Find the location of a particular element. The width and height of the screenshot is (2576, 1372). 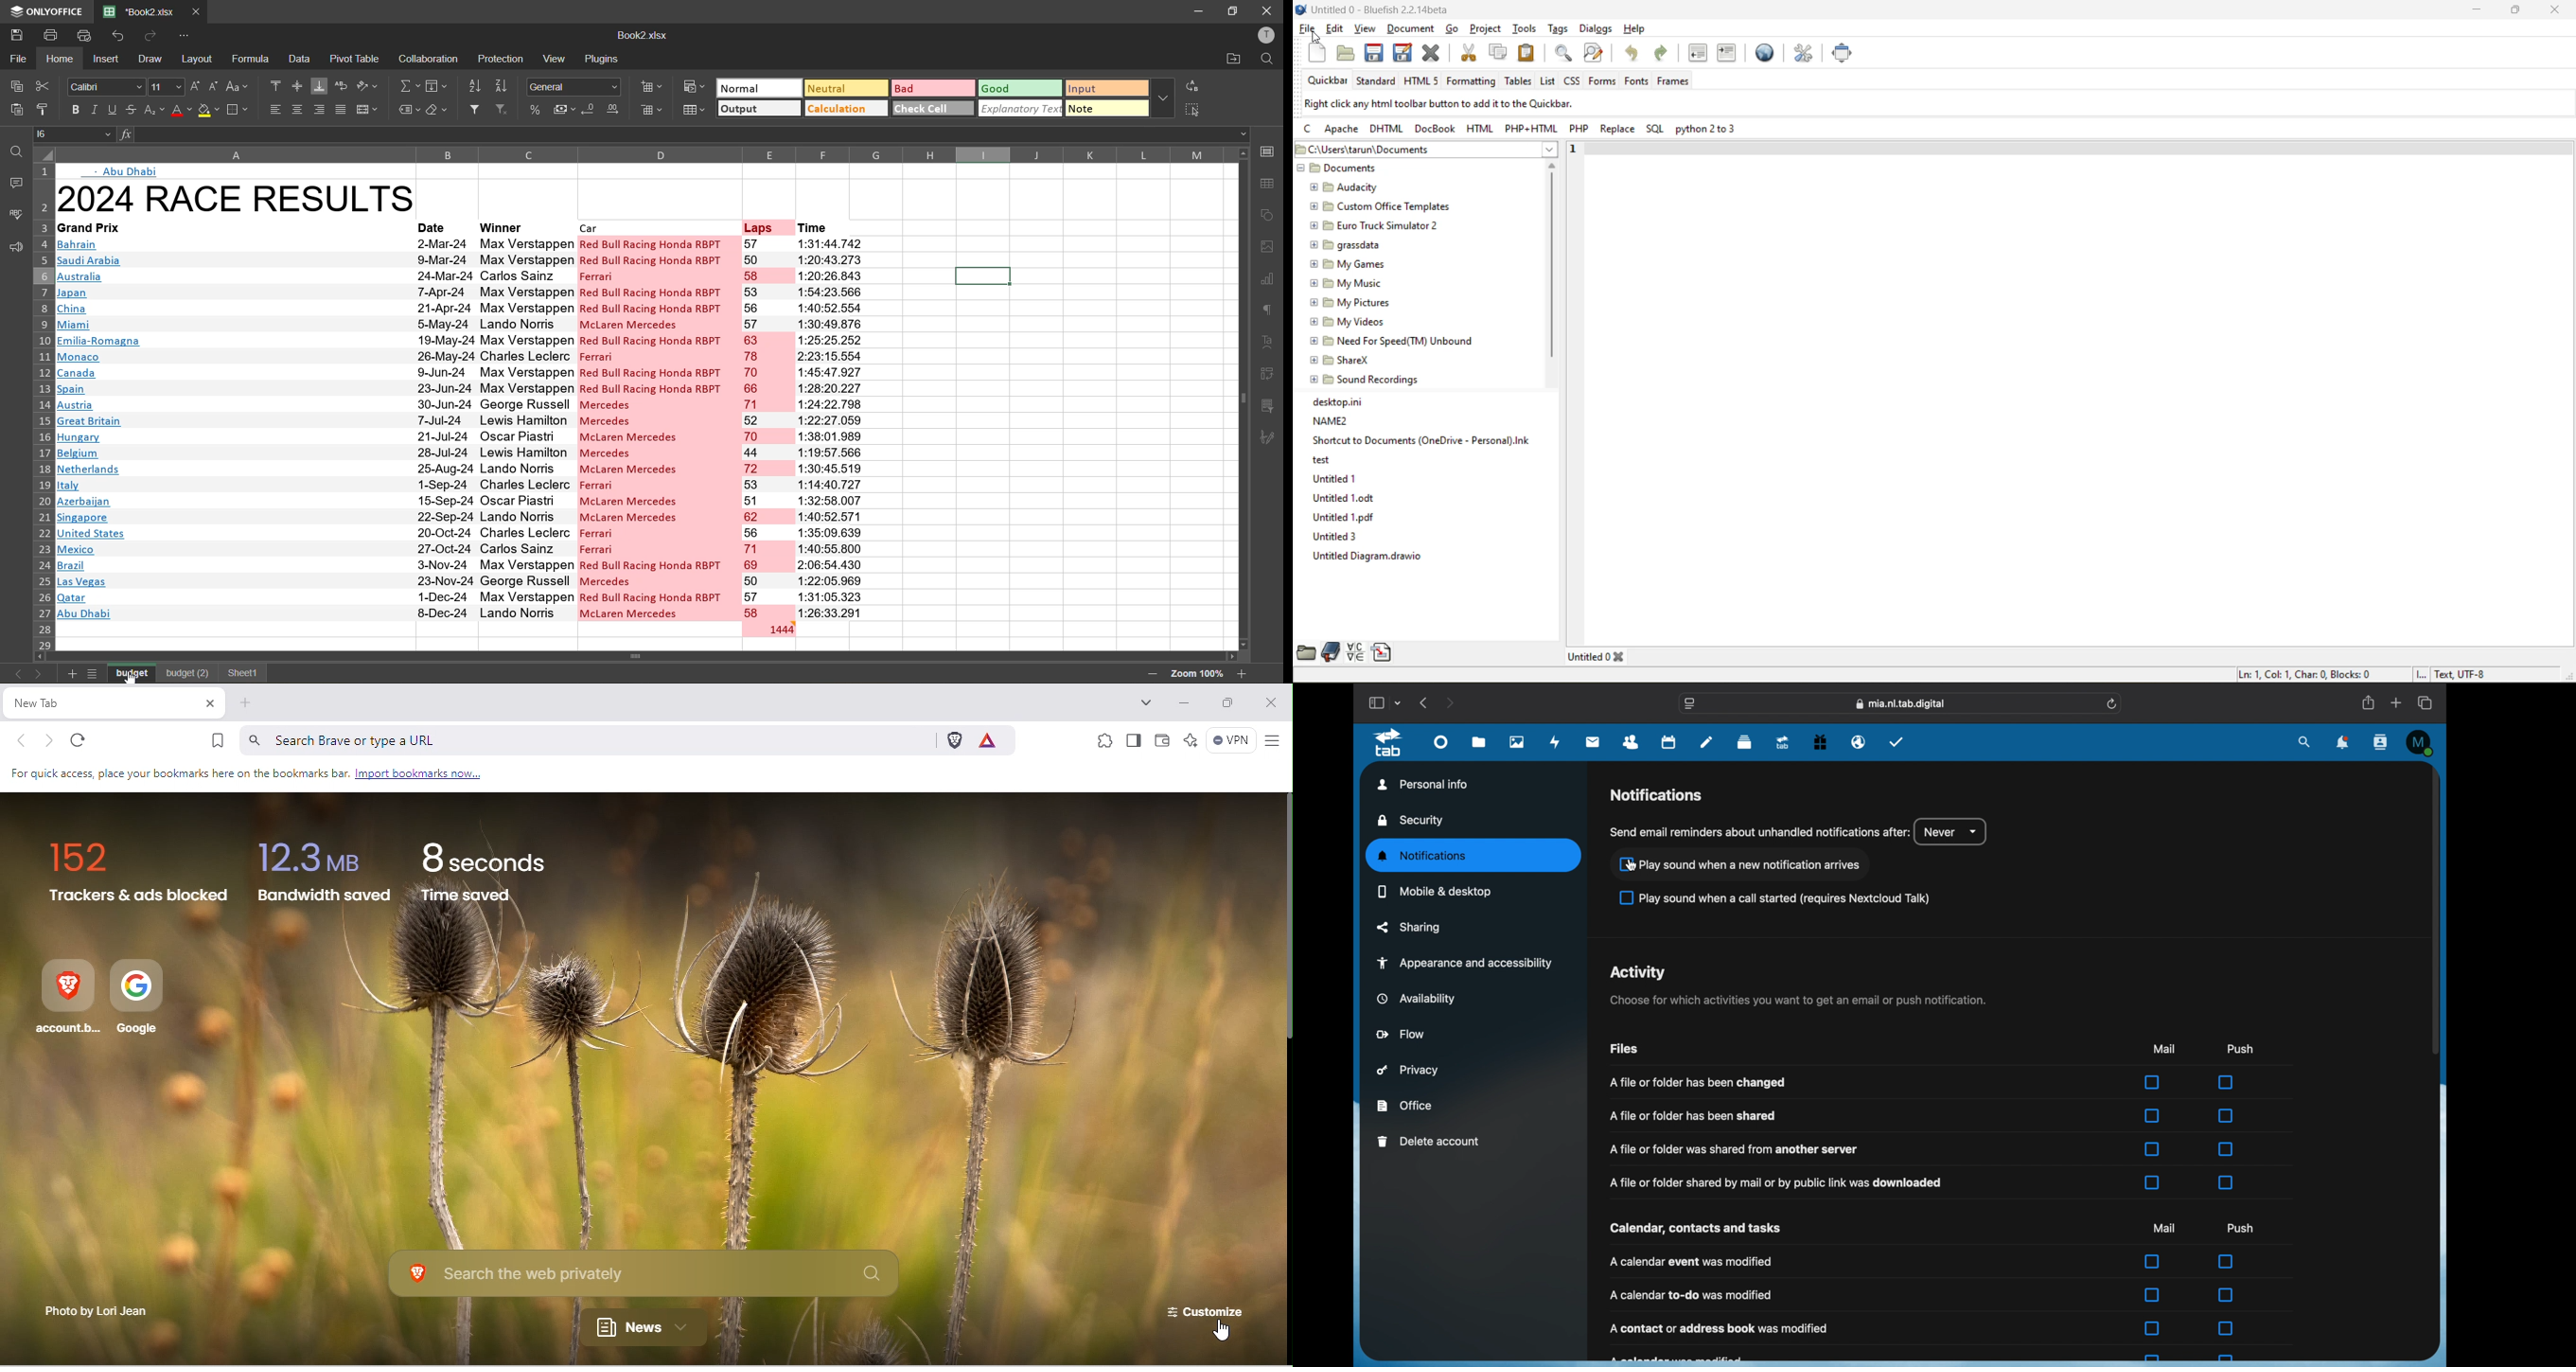

redo is located at coordinates (1668, 57).